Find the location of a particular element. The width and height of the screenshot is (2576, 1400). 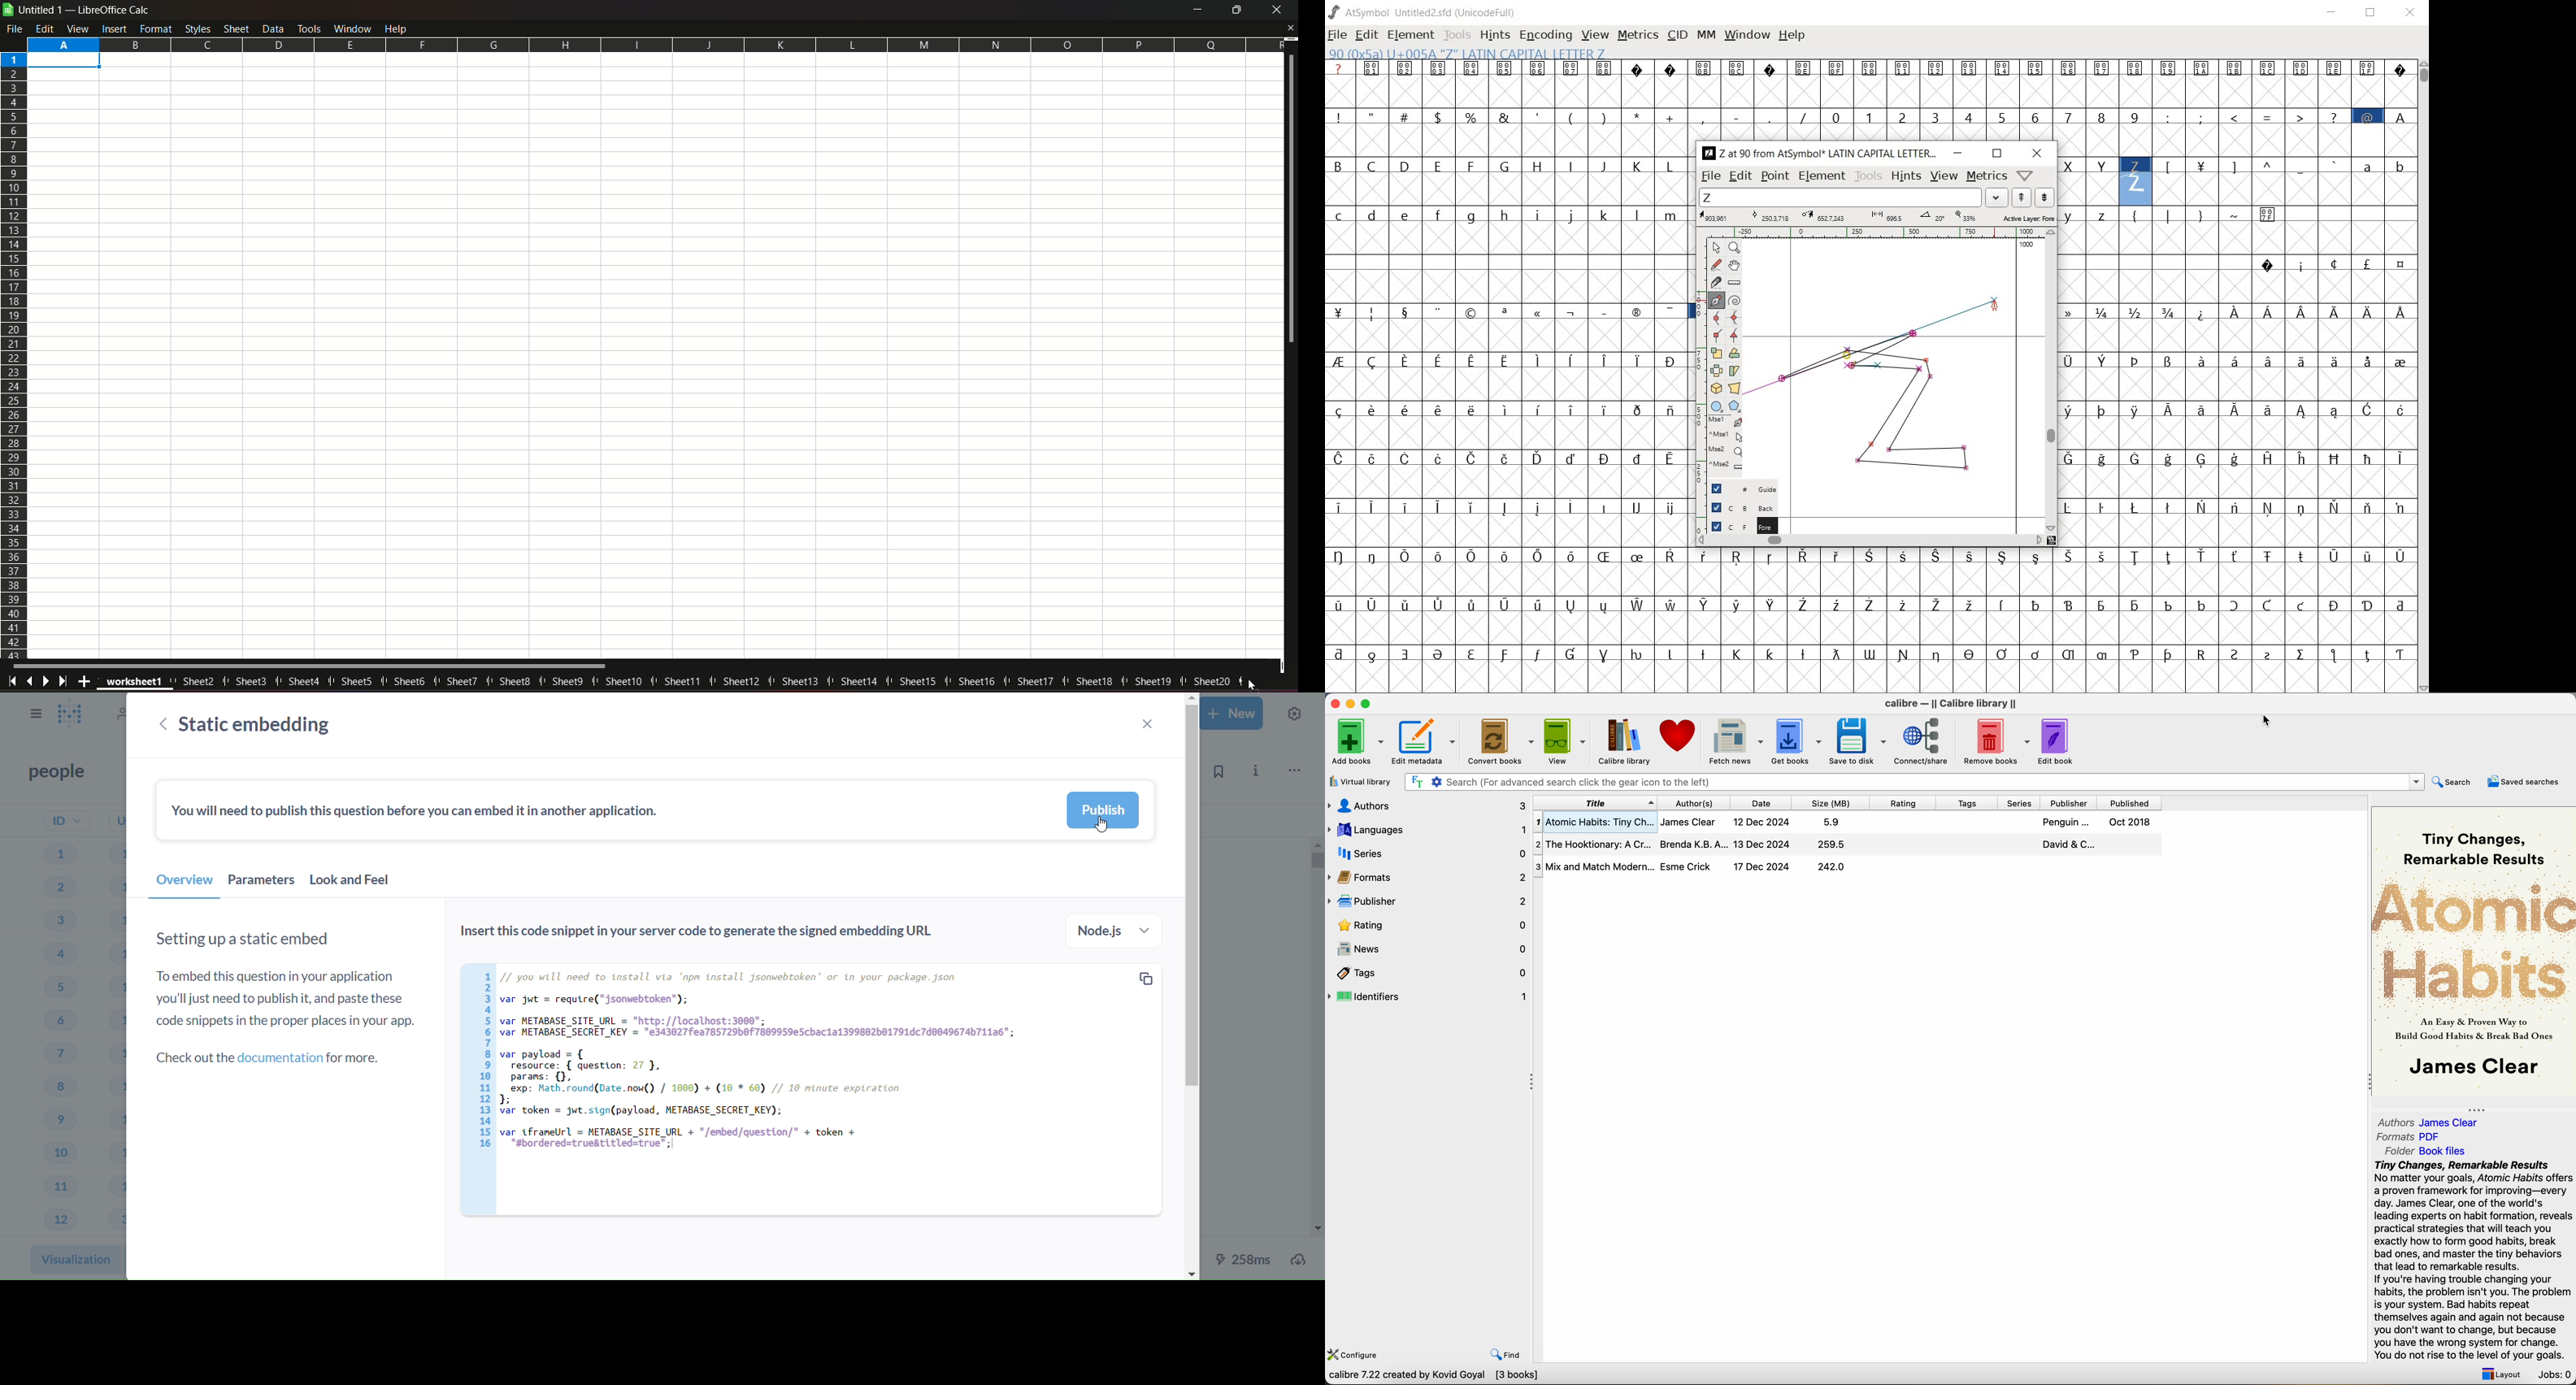

MAGNIFY is located at coordinates (1734, 248).